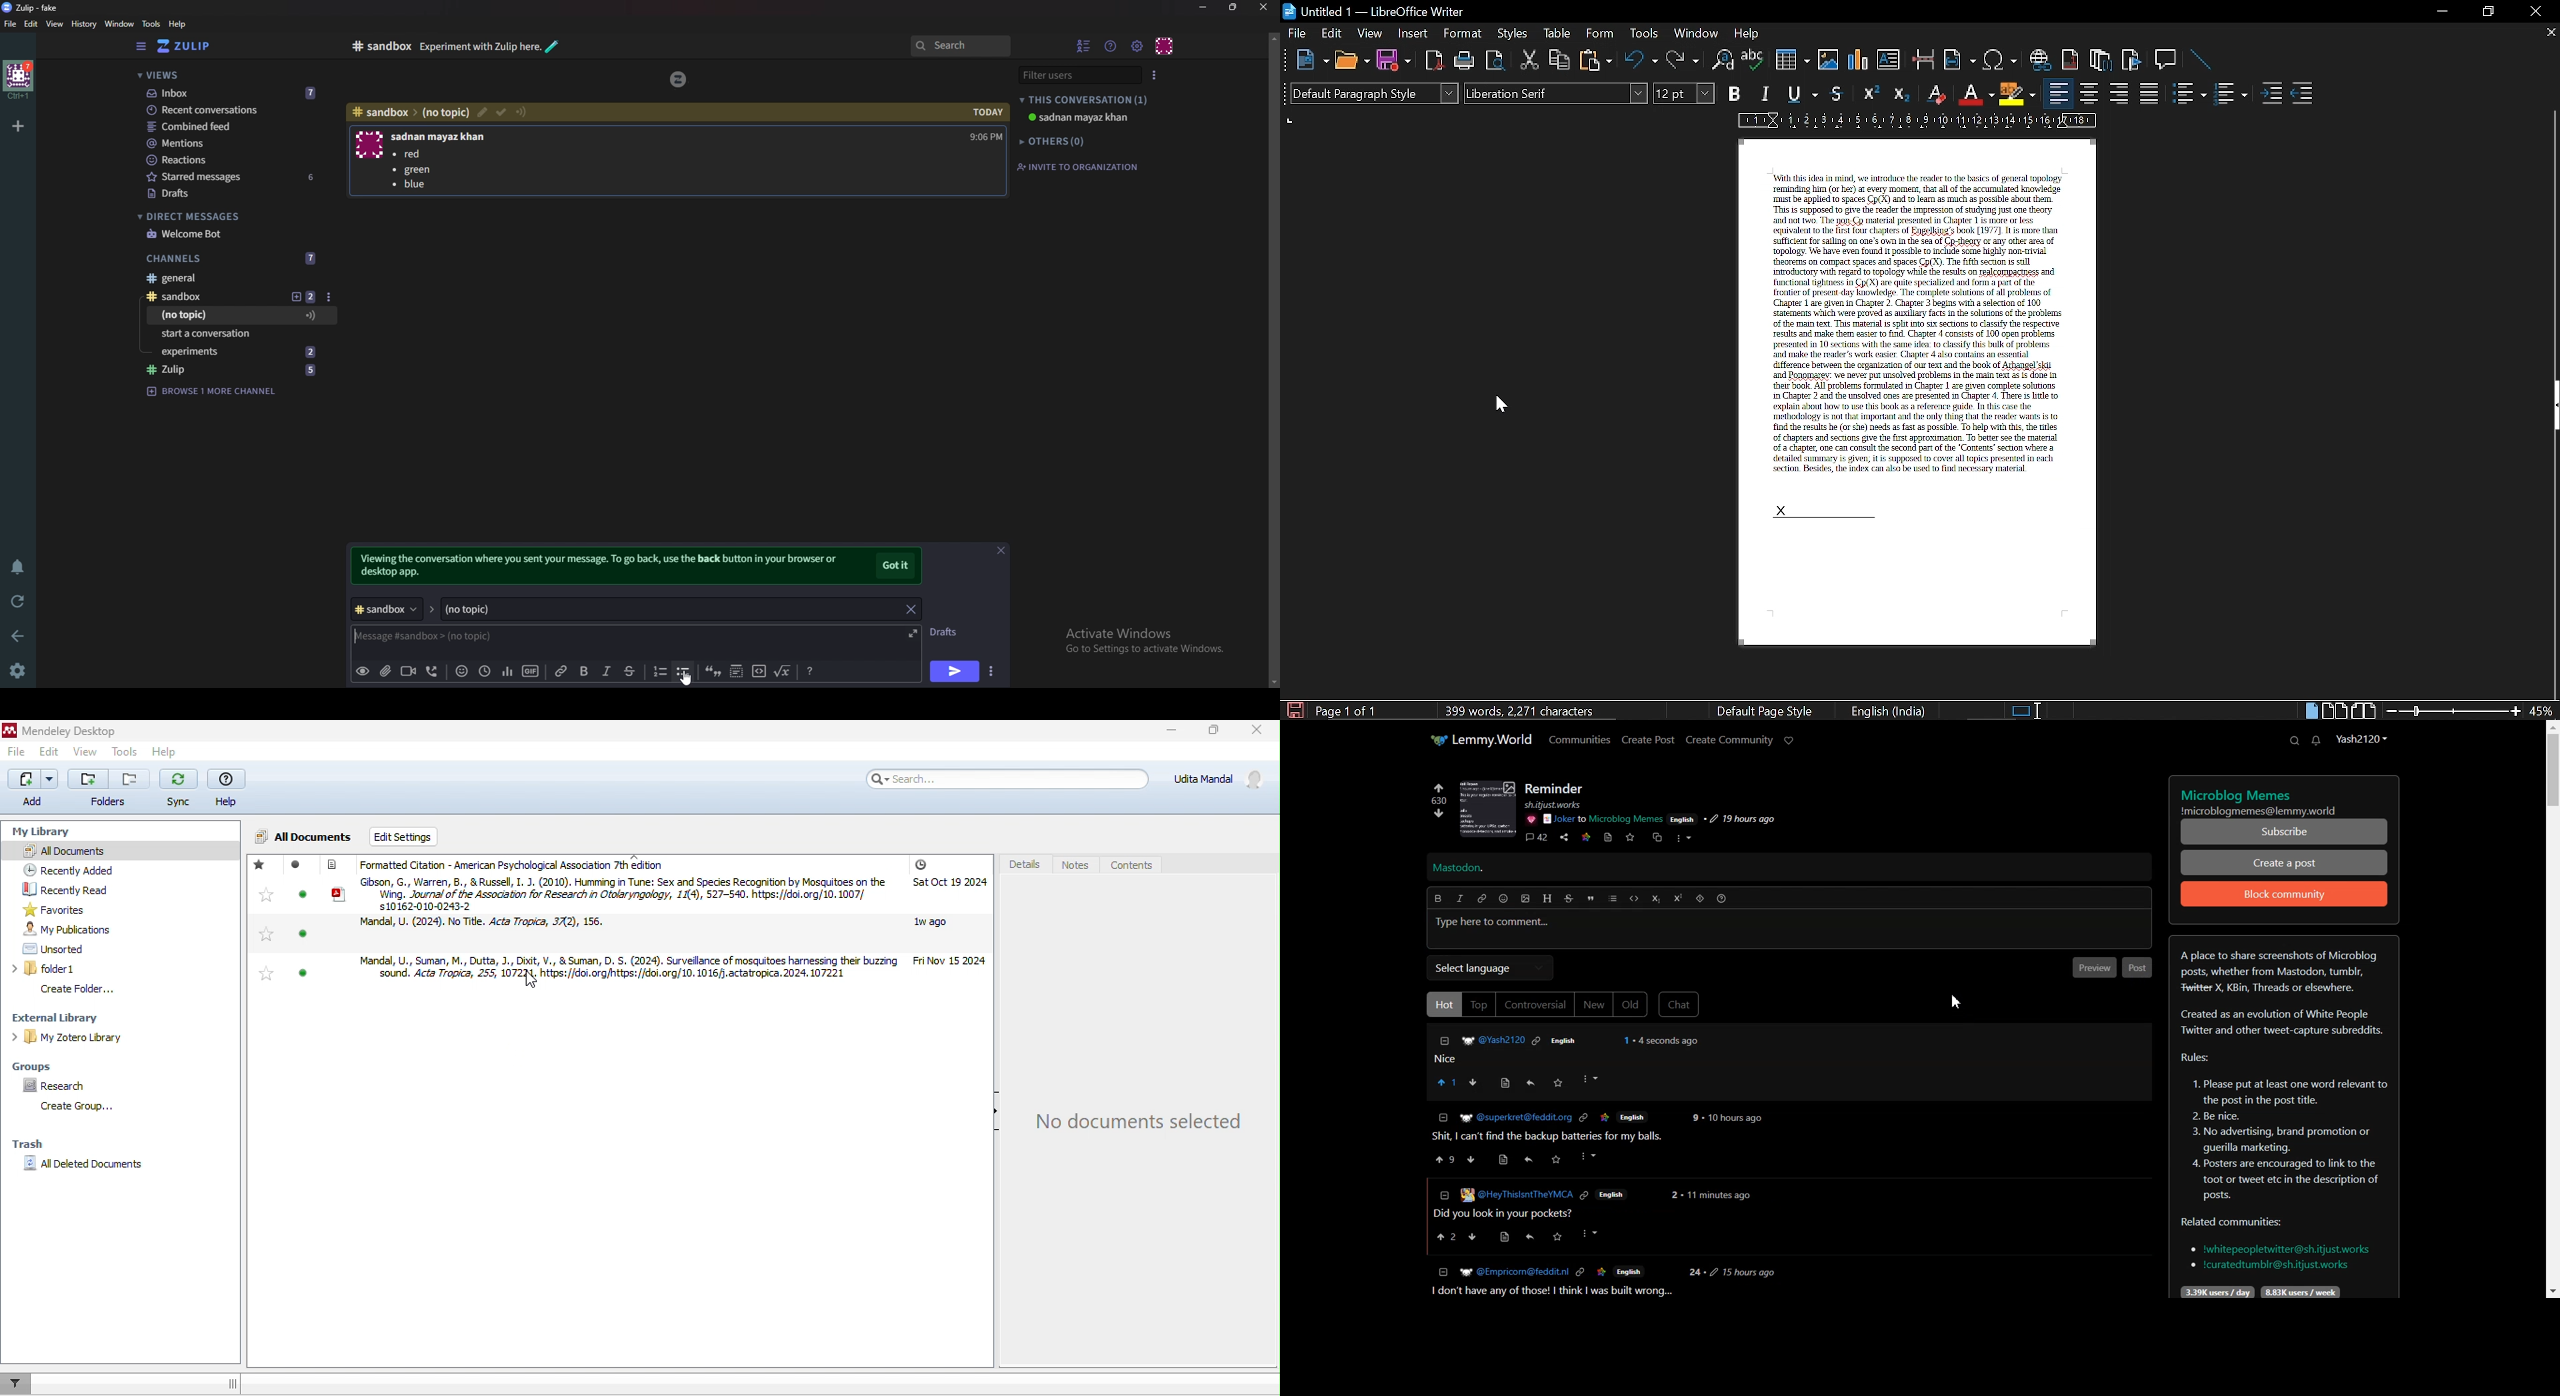 This screenshot has height=1400, width=2576. What do you see at coordinates (57, 1085) in the screenshot?
I see `research` at bounding box center [57, 1085].